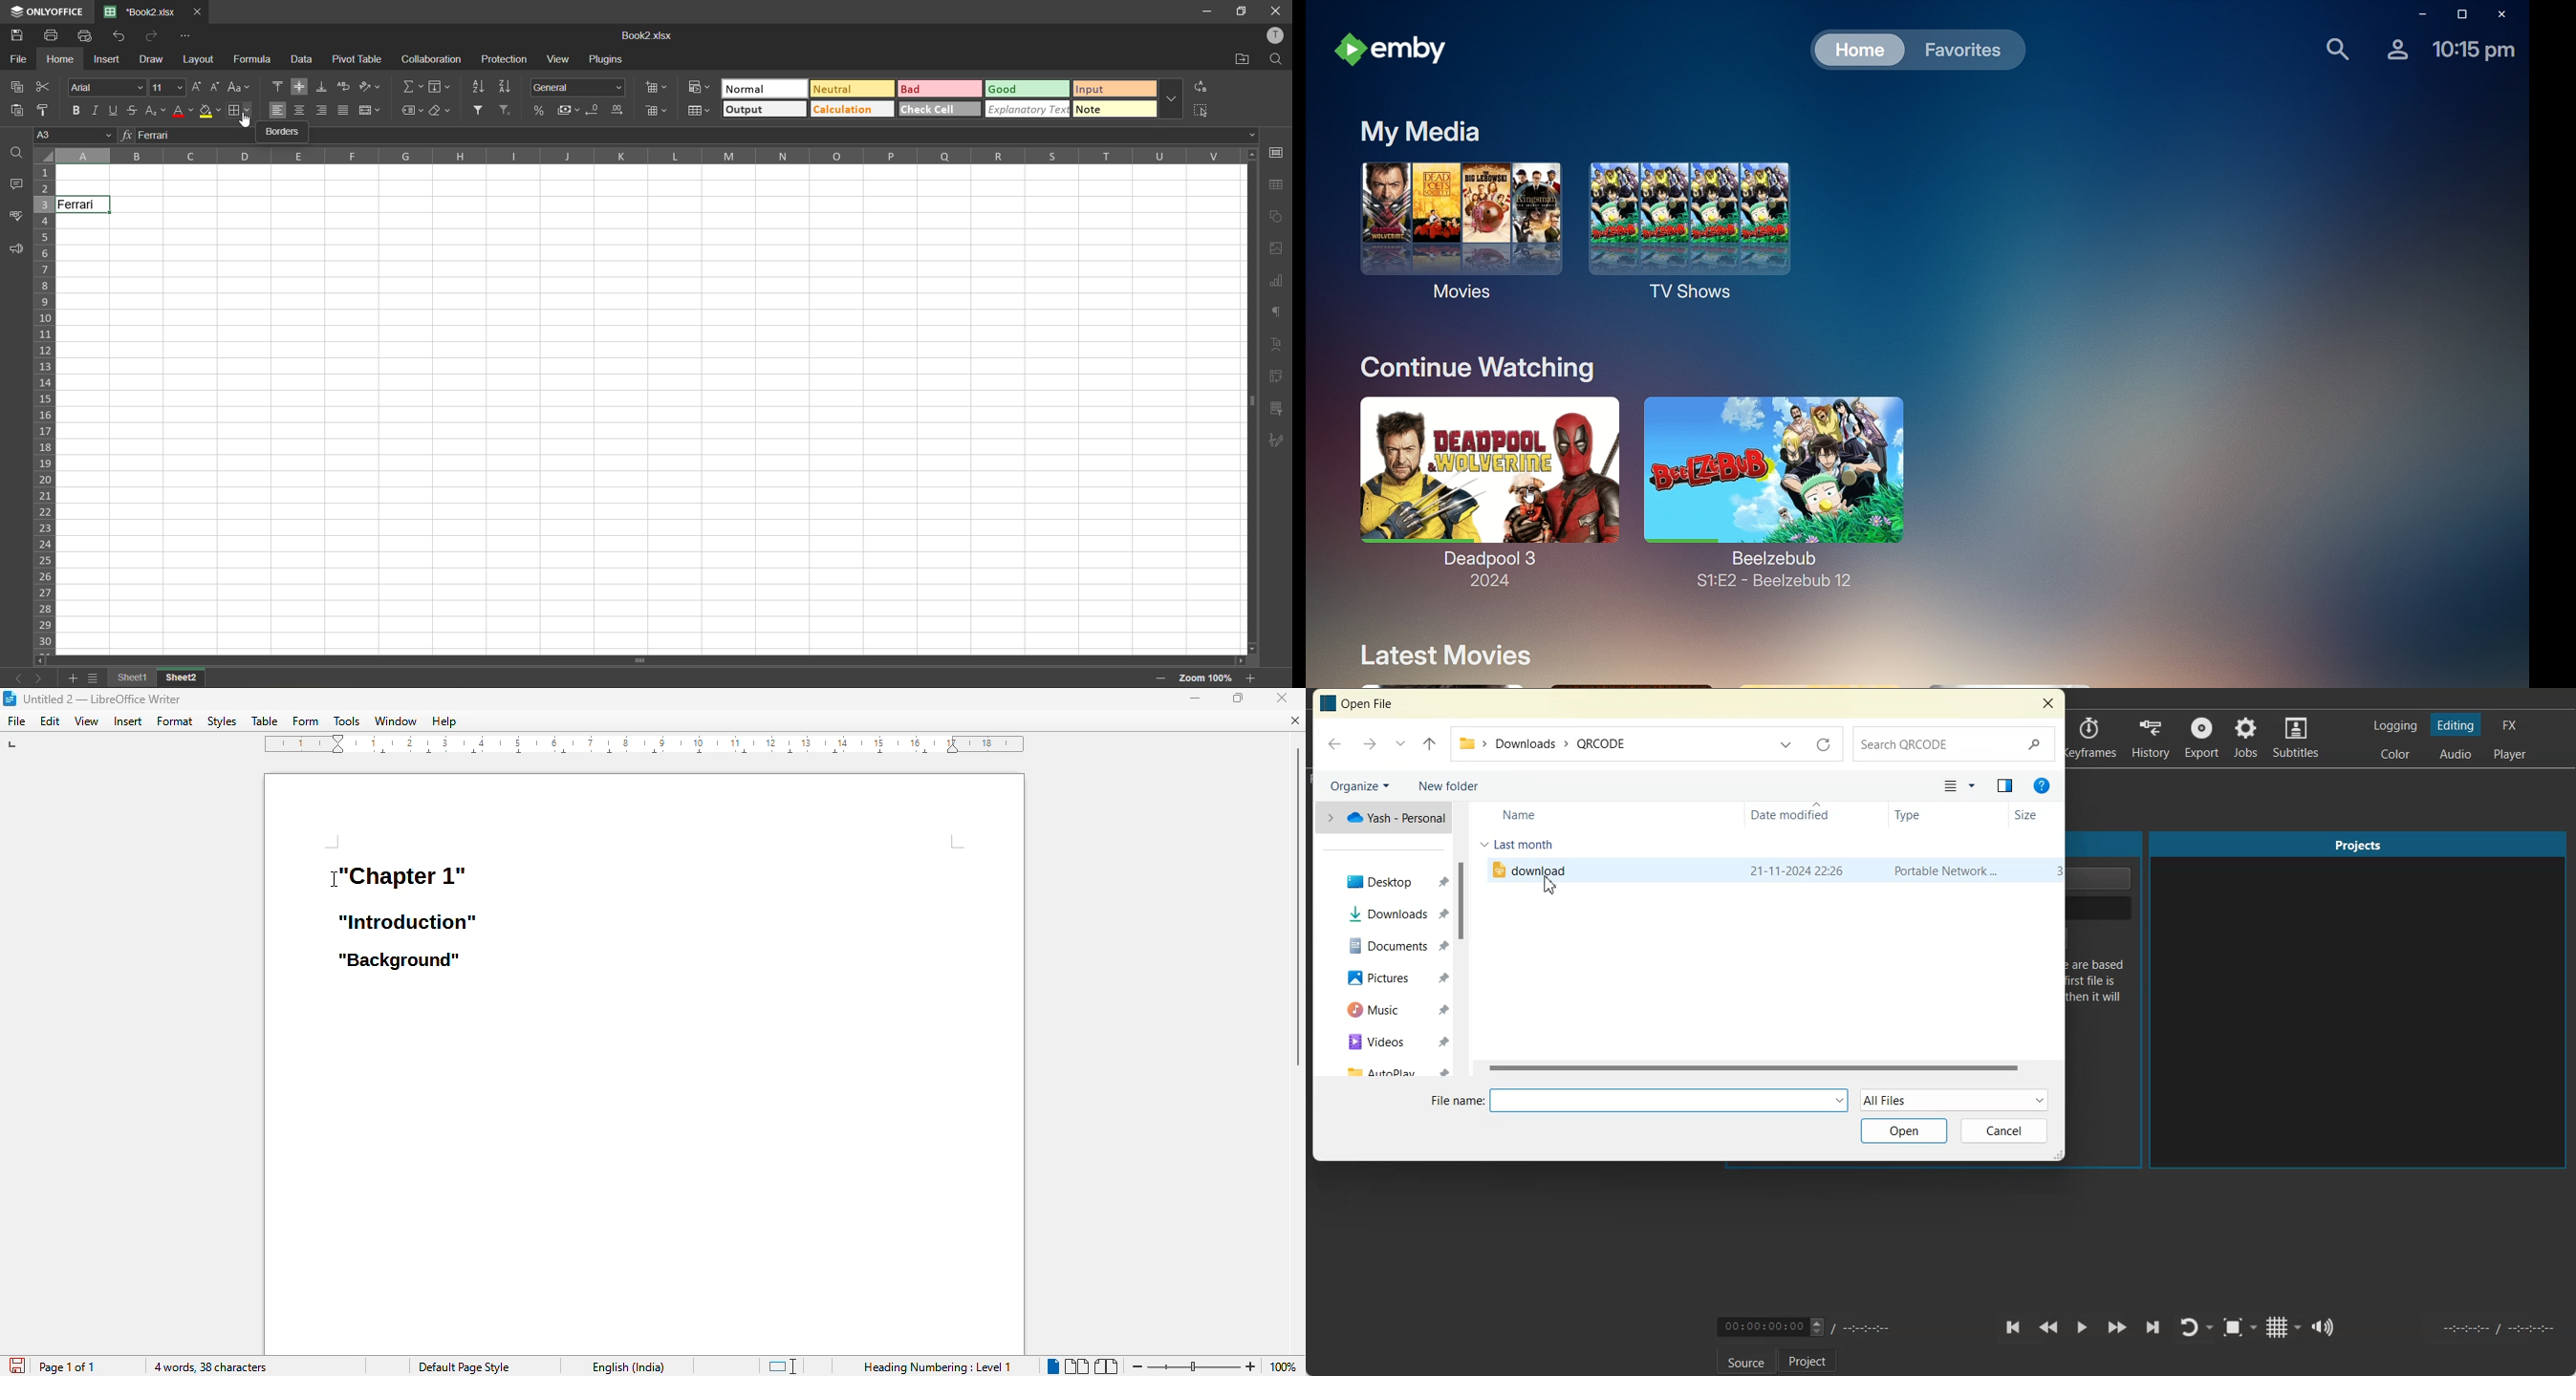 This screenshot has height=1400, width=2576. Describe the element at coordinates (657, 110) in the screenshot. I see `delete cells` at that location.